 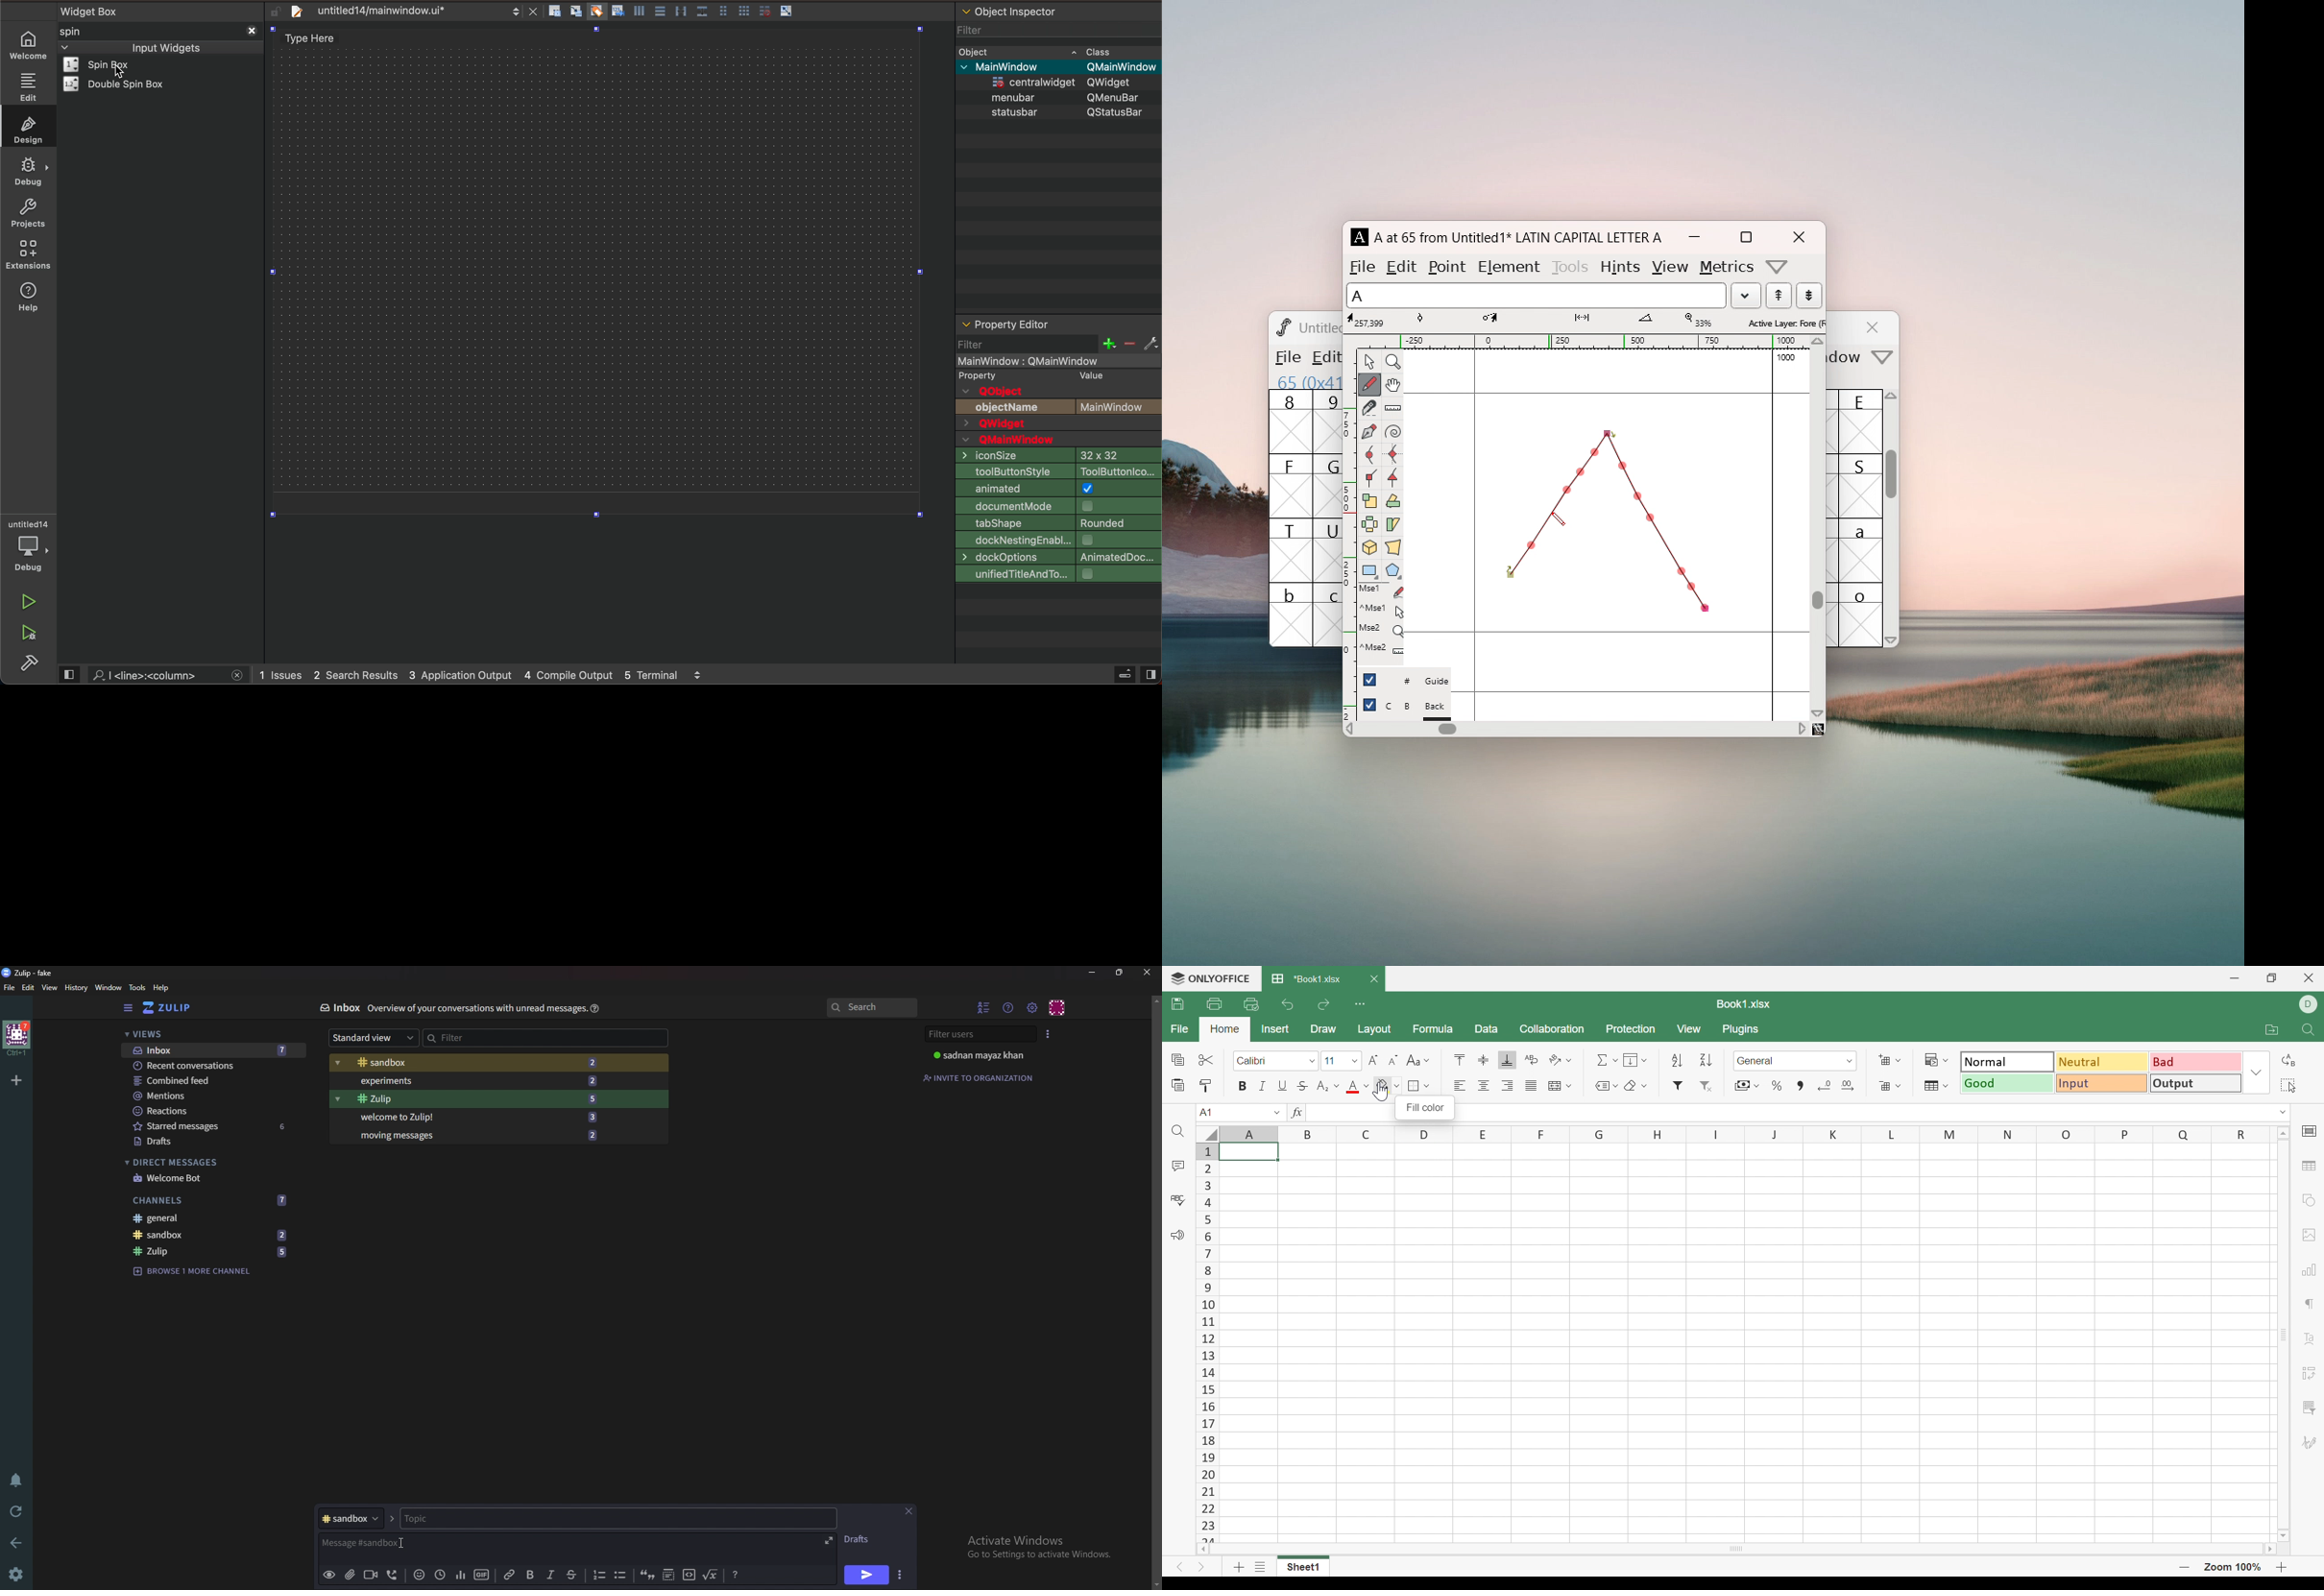 I want to click on rotate the selection to 3D and project back to plane, so click(x=1370, y=549).